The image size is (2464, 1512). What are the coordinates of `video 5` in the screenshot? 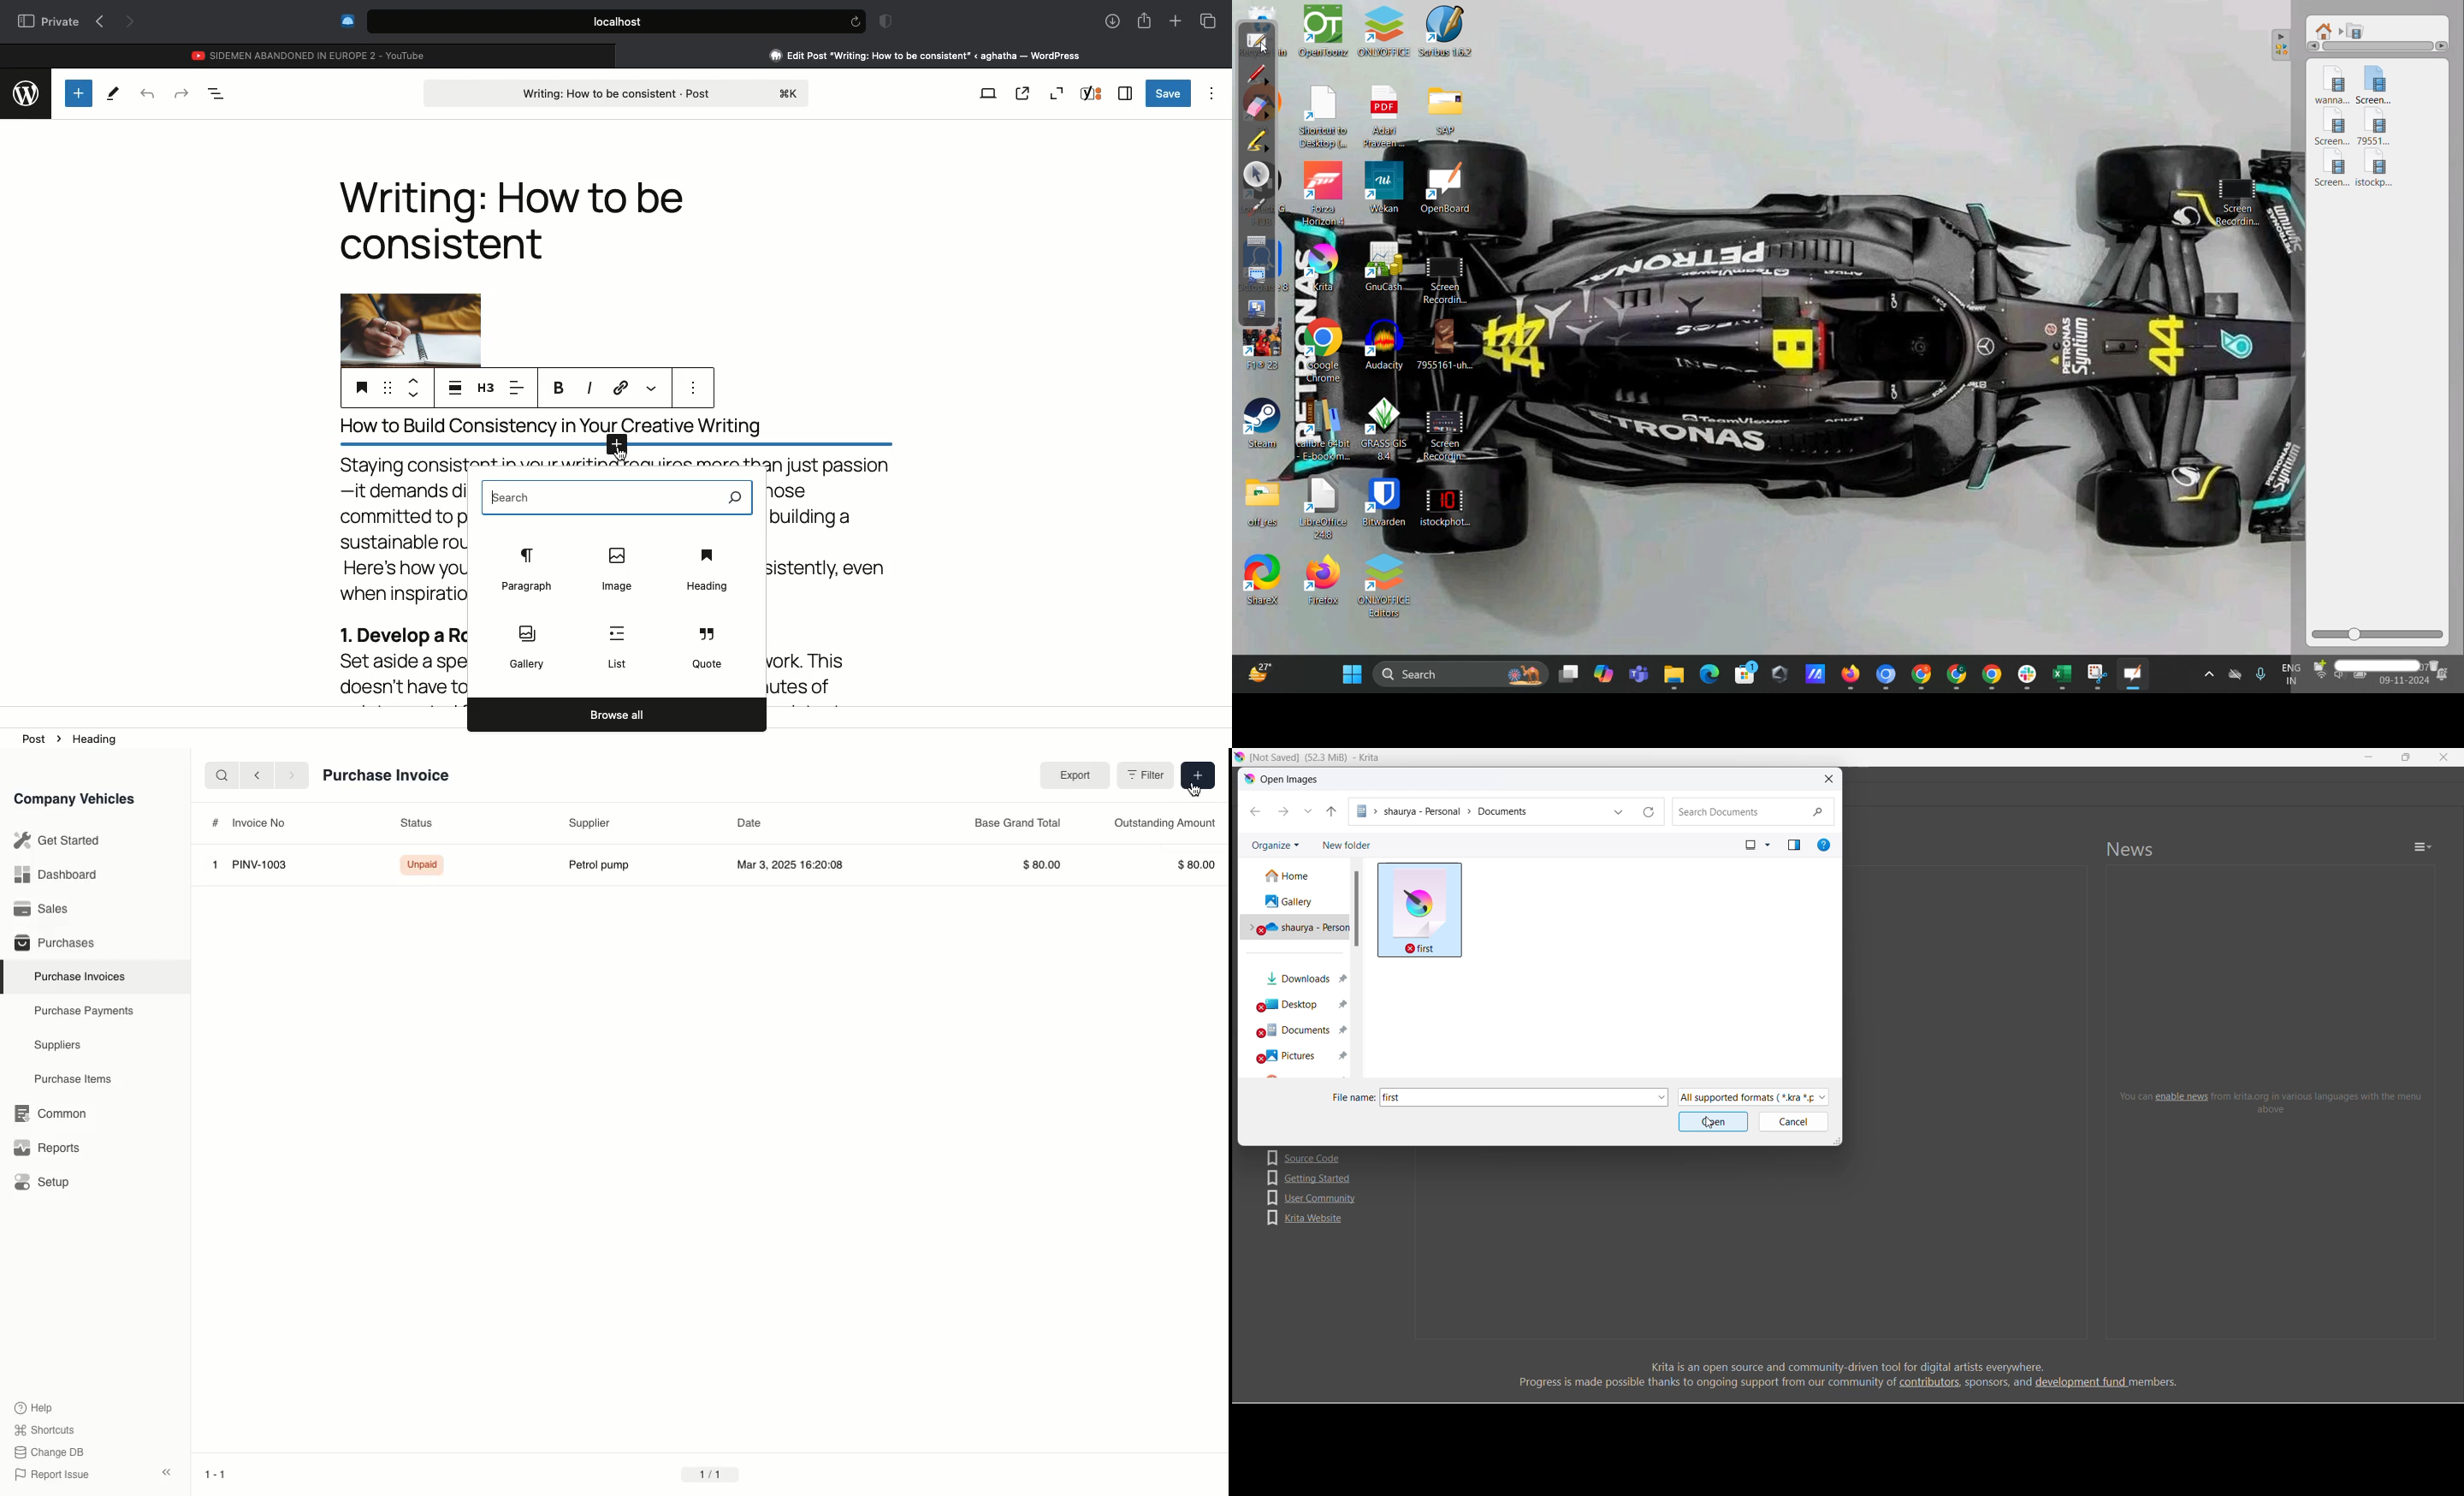 It's located at (2332, 170).